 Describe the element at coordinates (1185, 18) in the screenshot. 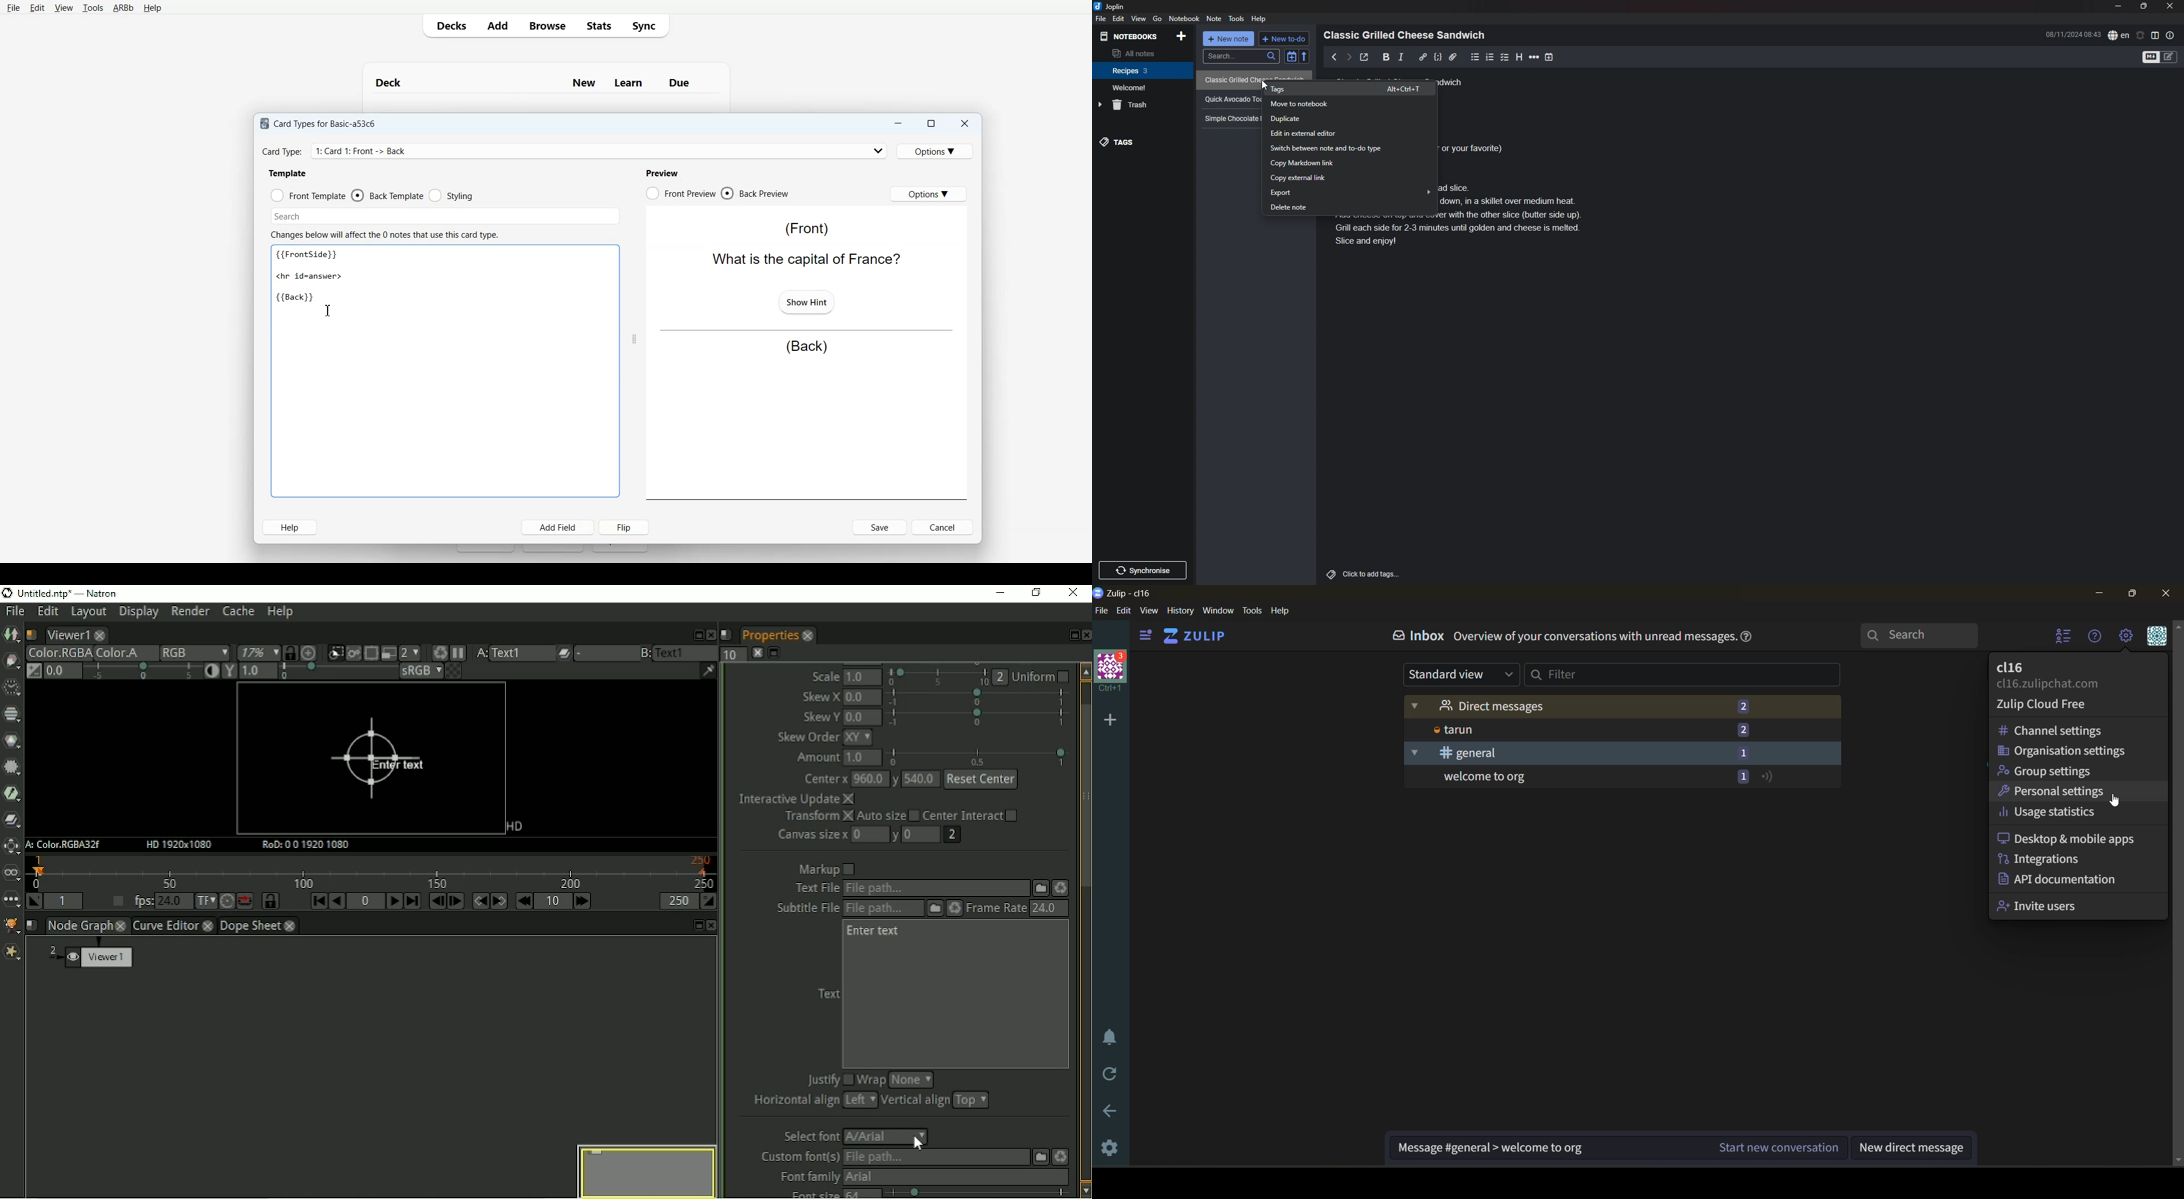

I see `notebook` at that location.